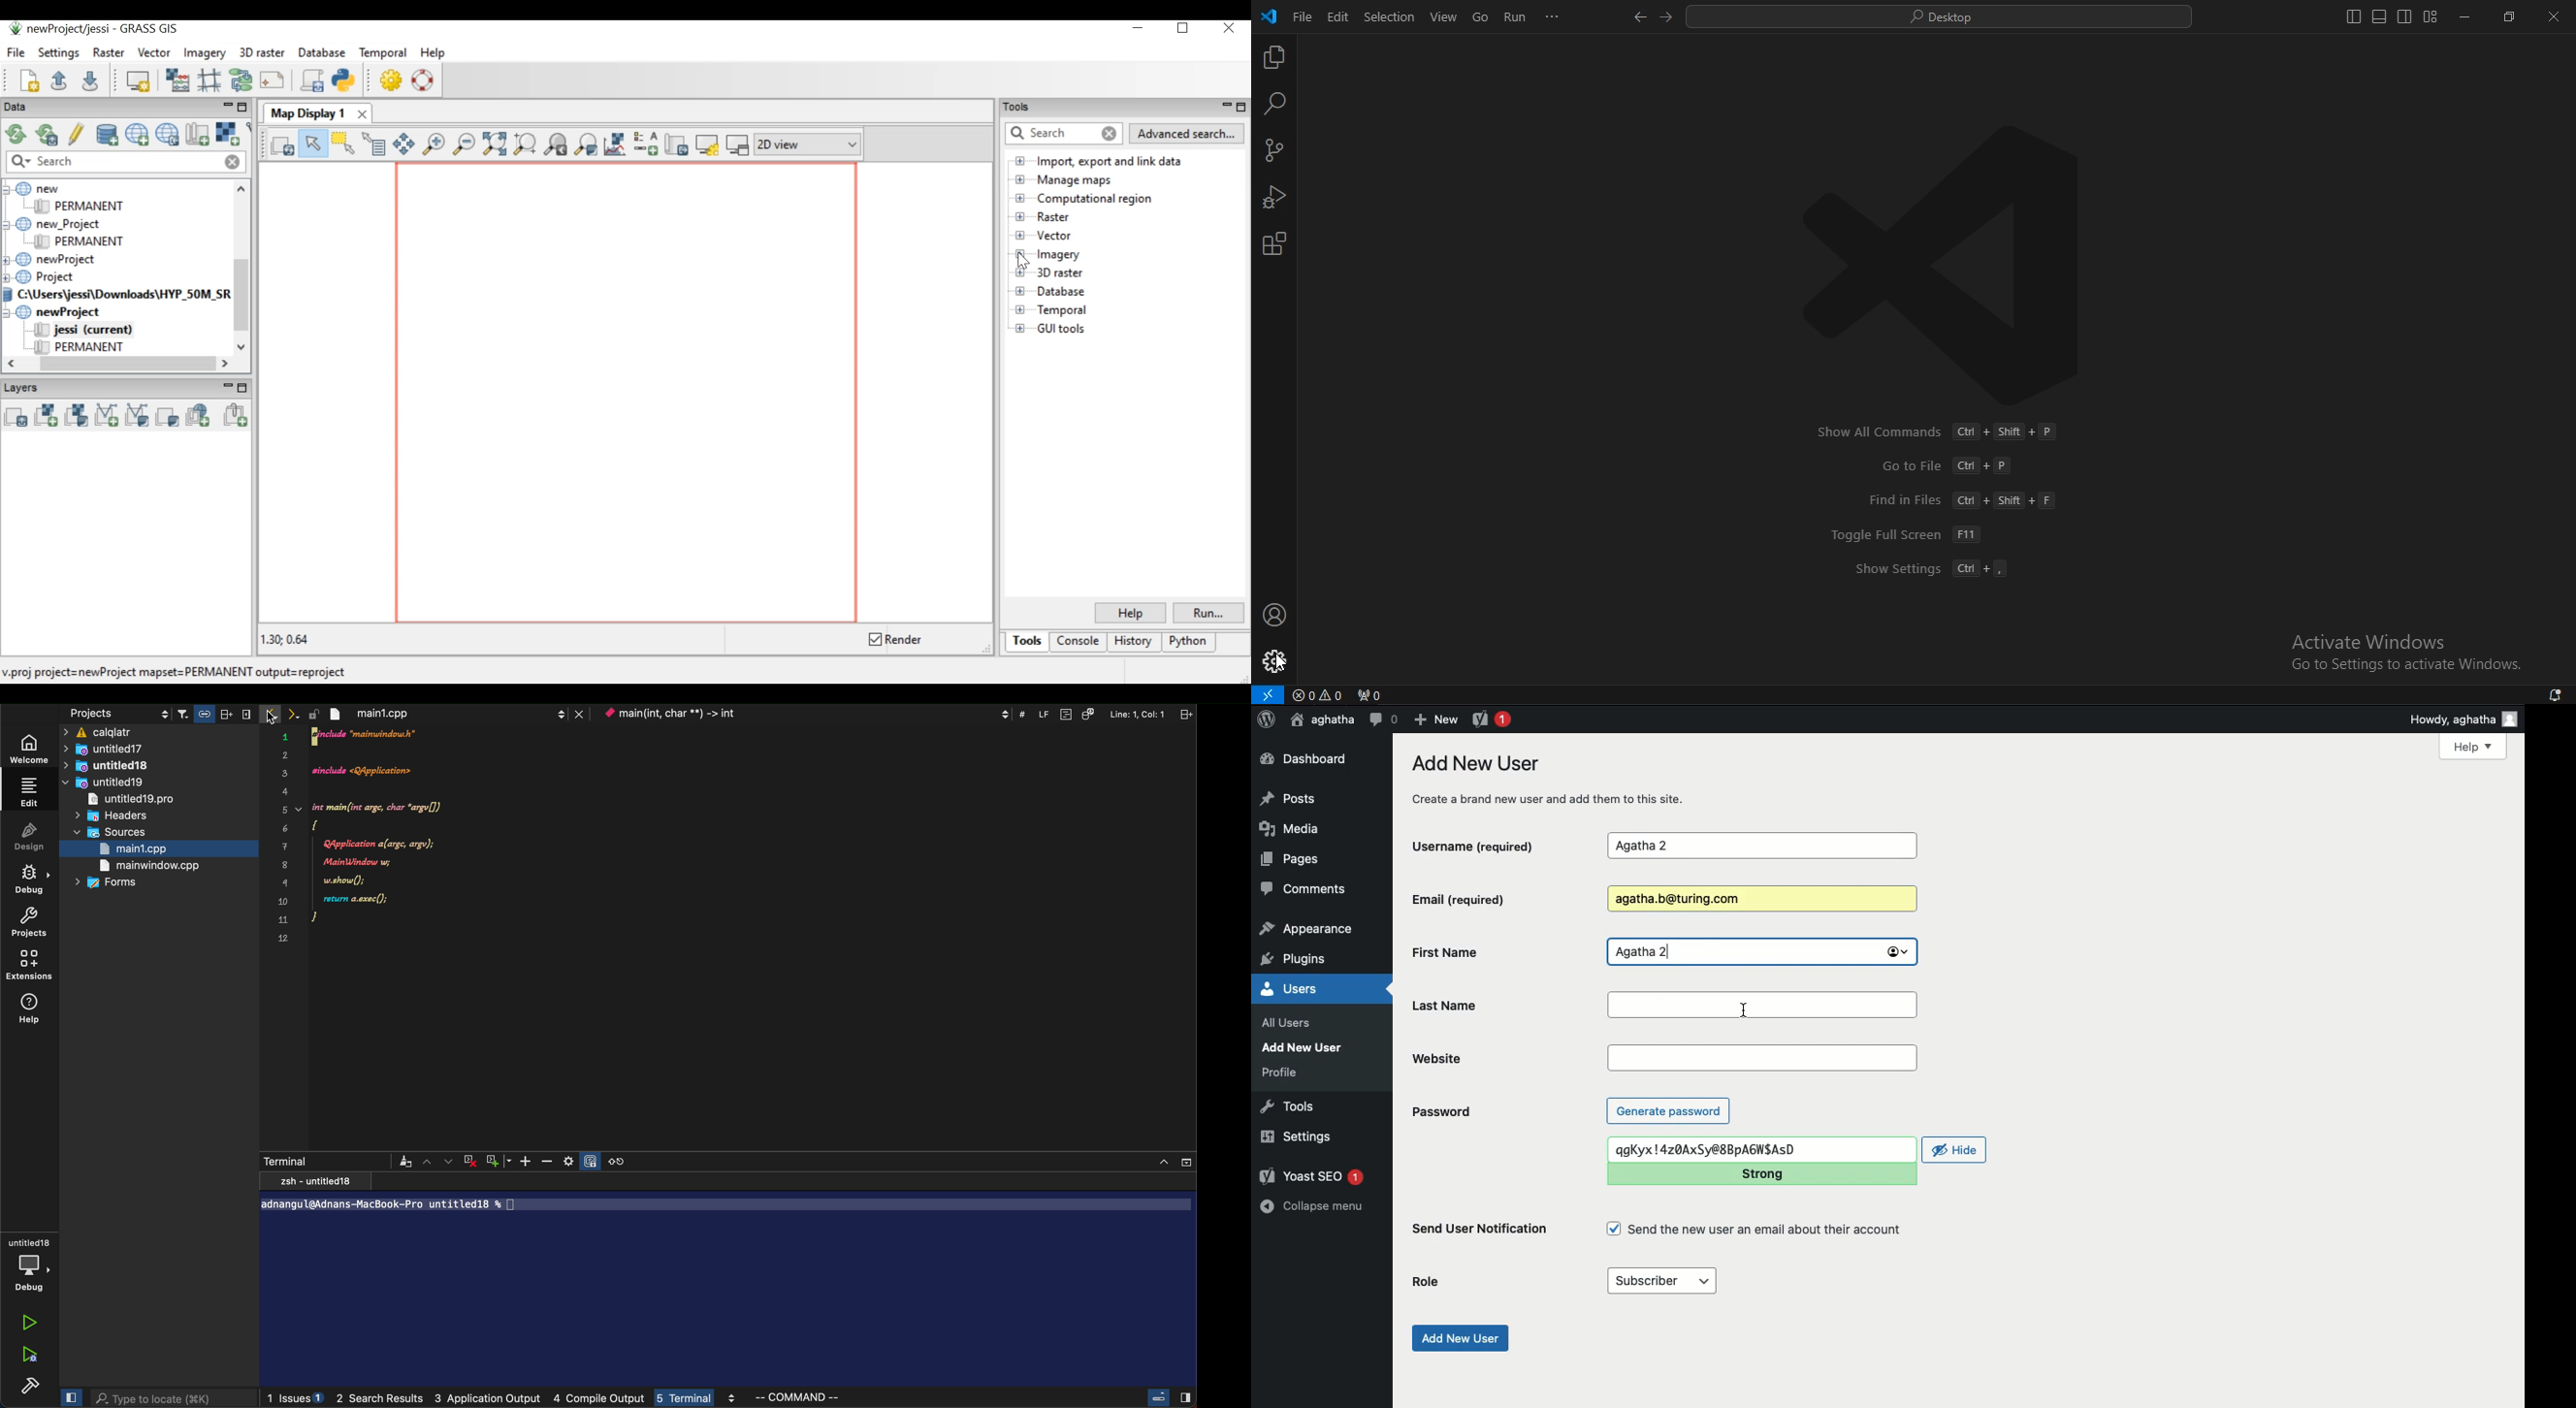 The width and height of the screenshot is (2576, 1428). Describe the element at coordinates (1458, 1338) in the screenshot. I see `Add new user` at that location.